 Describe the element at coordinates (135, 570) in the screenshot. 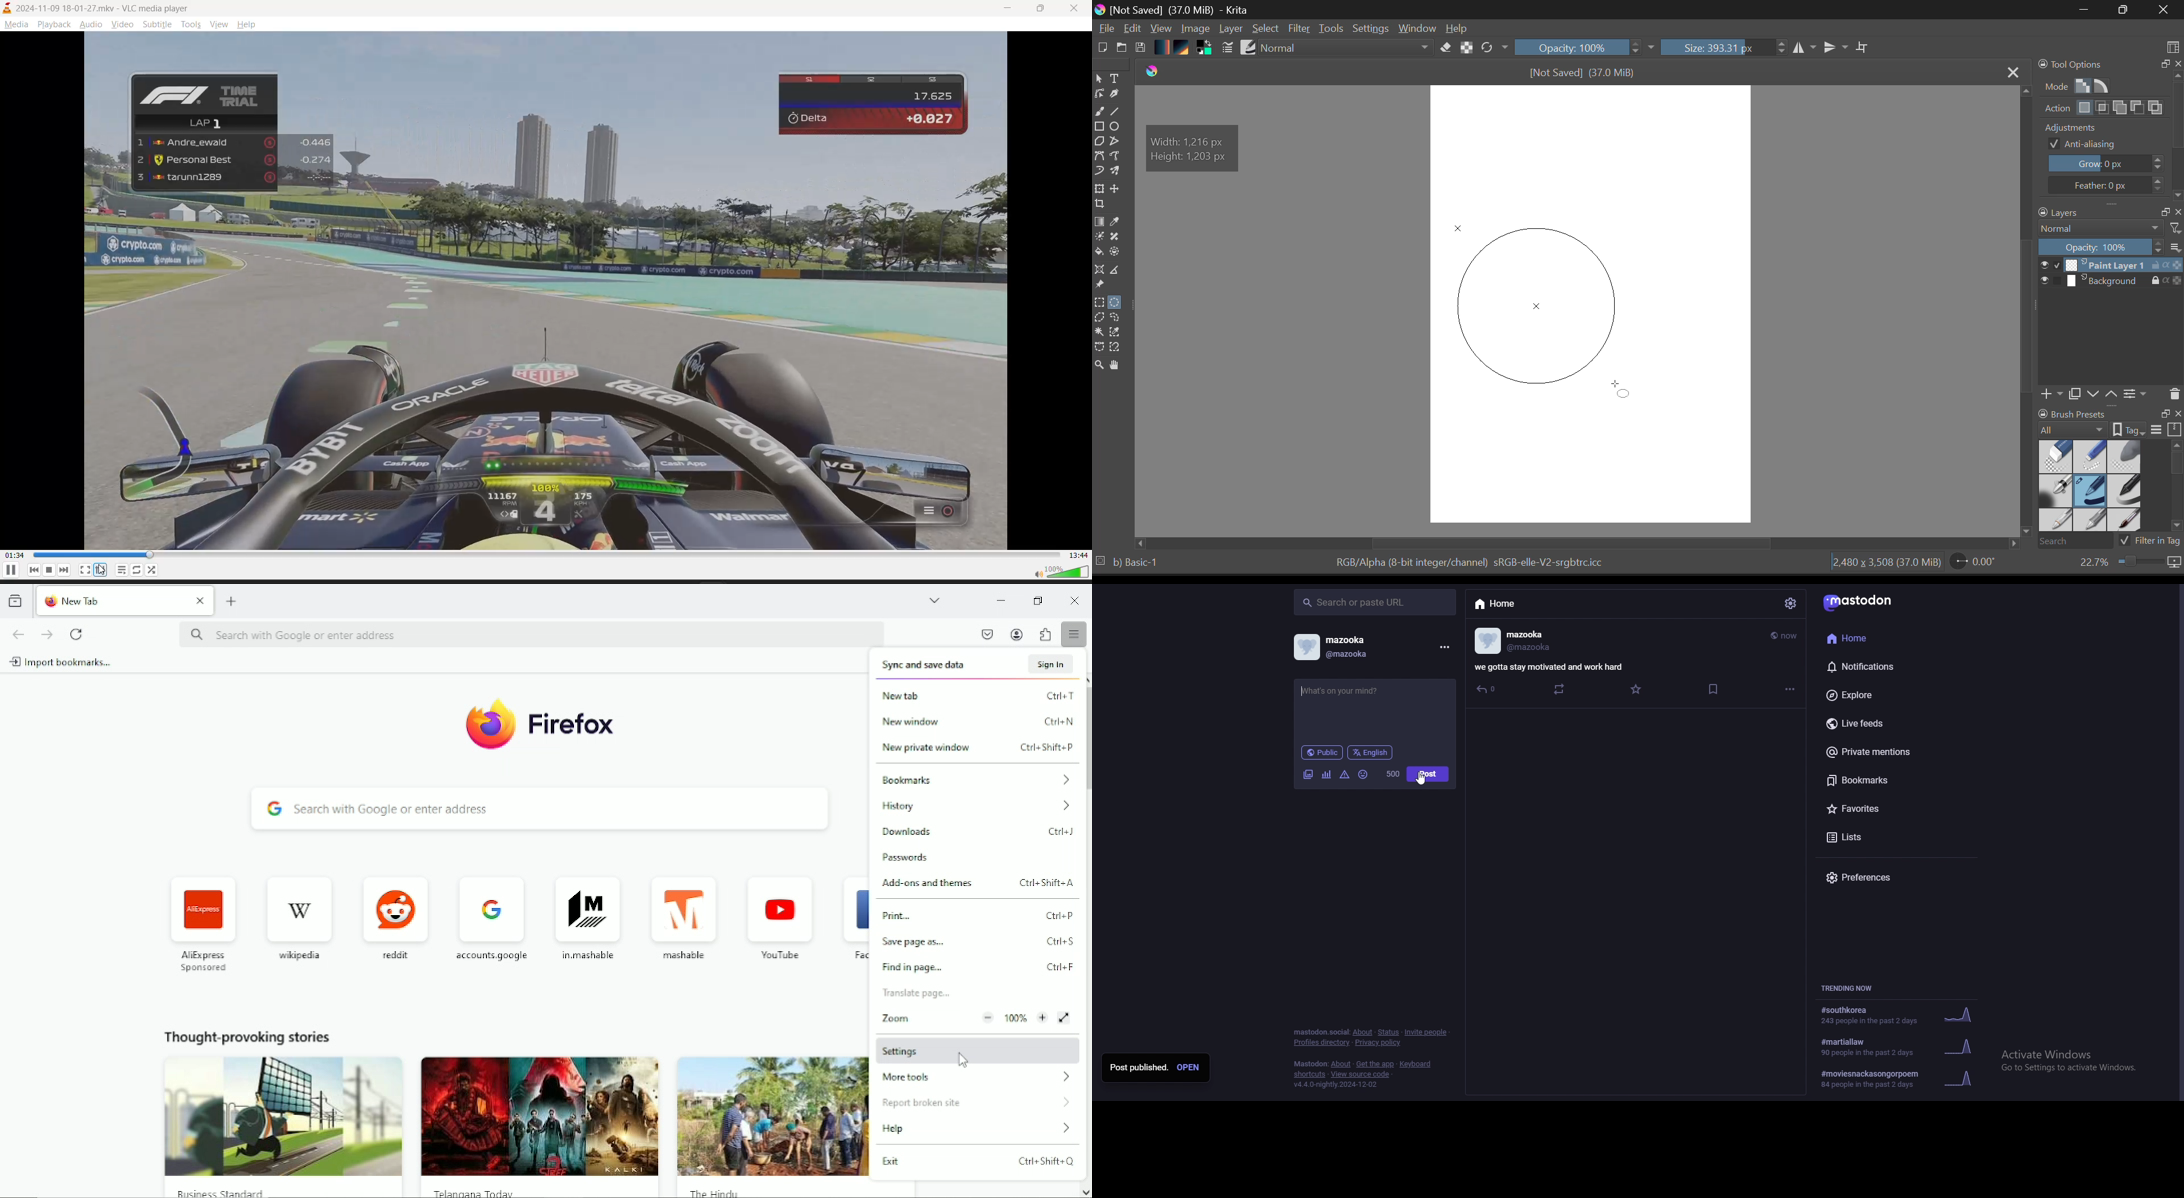

I see `loop` at that location.